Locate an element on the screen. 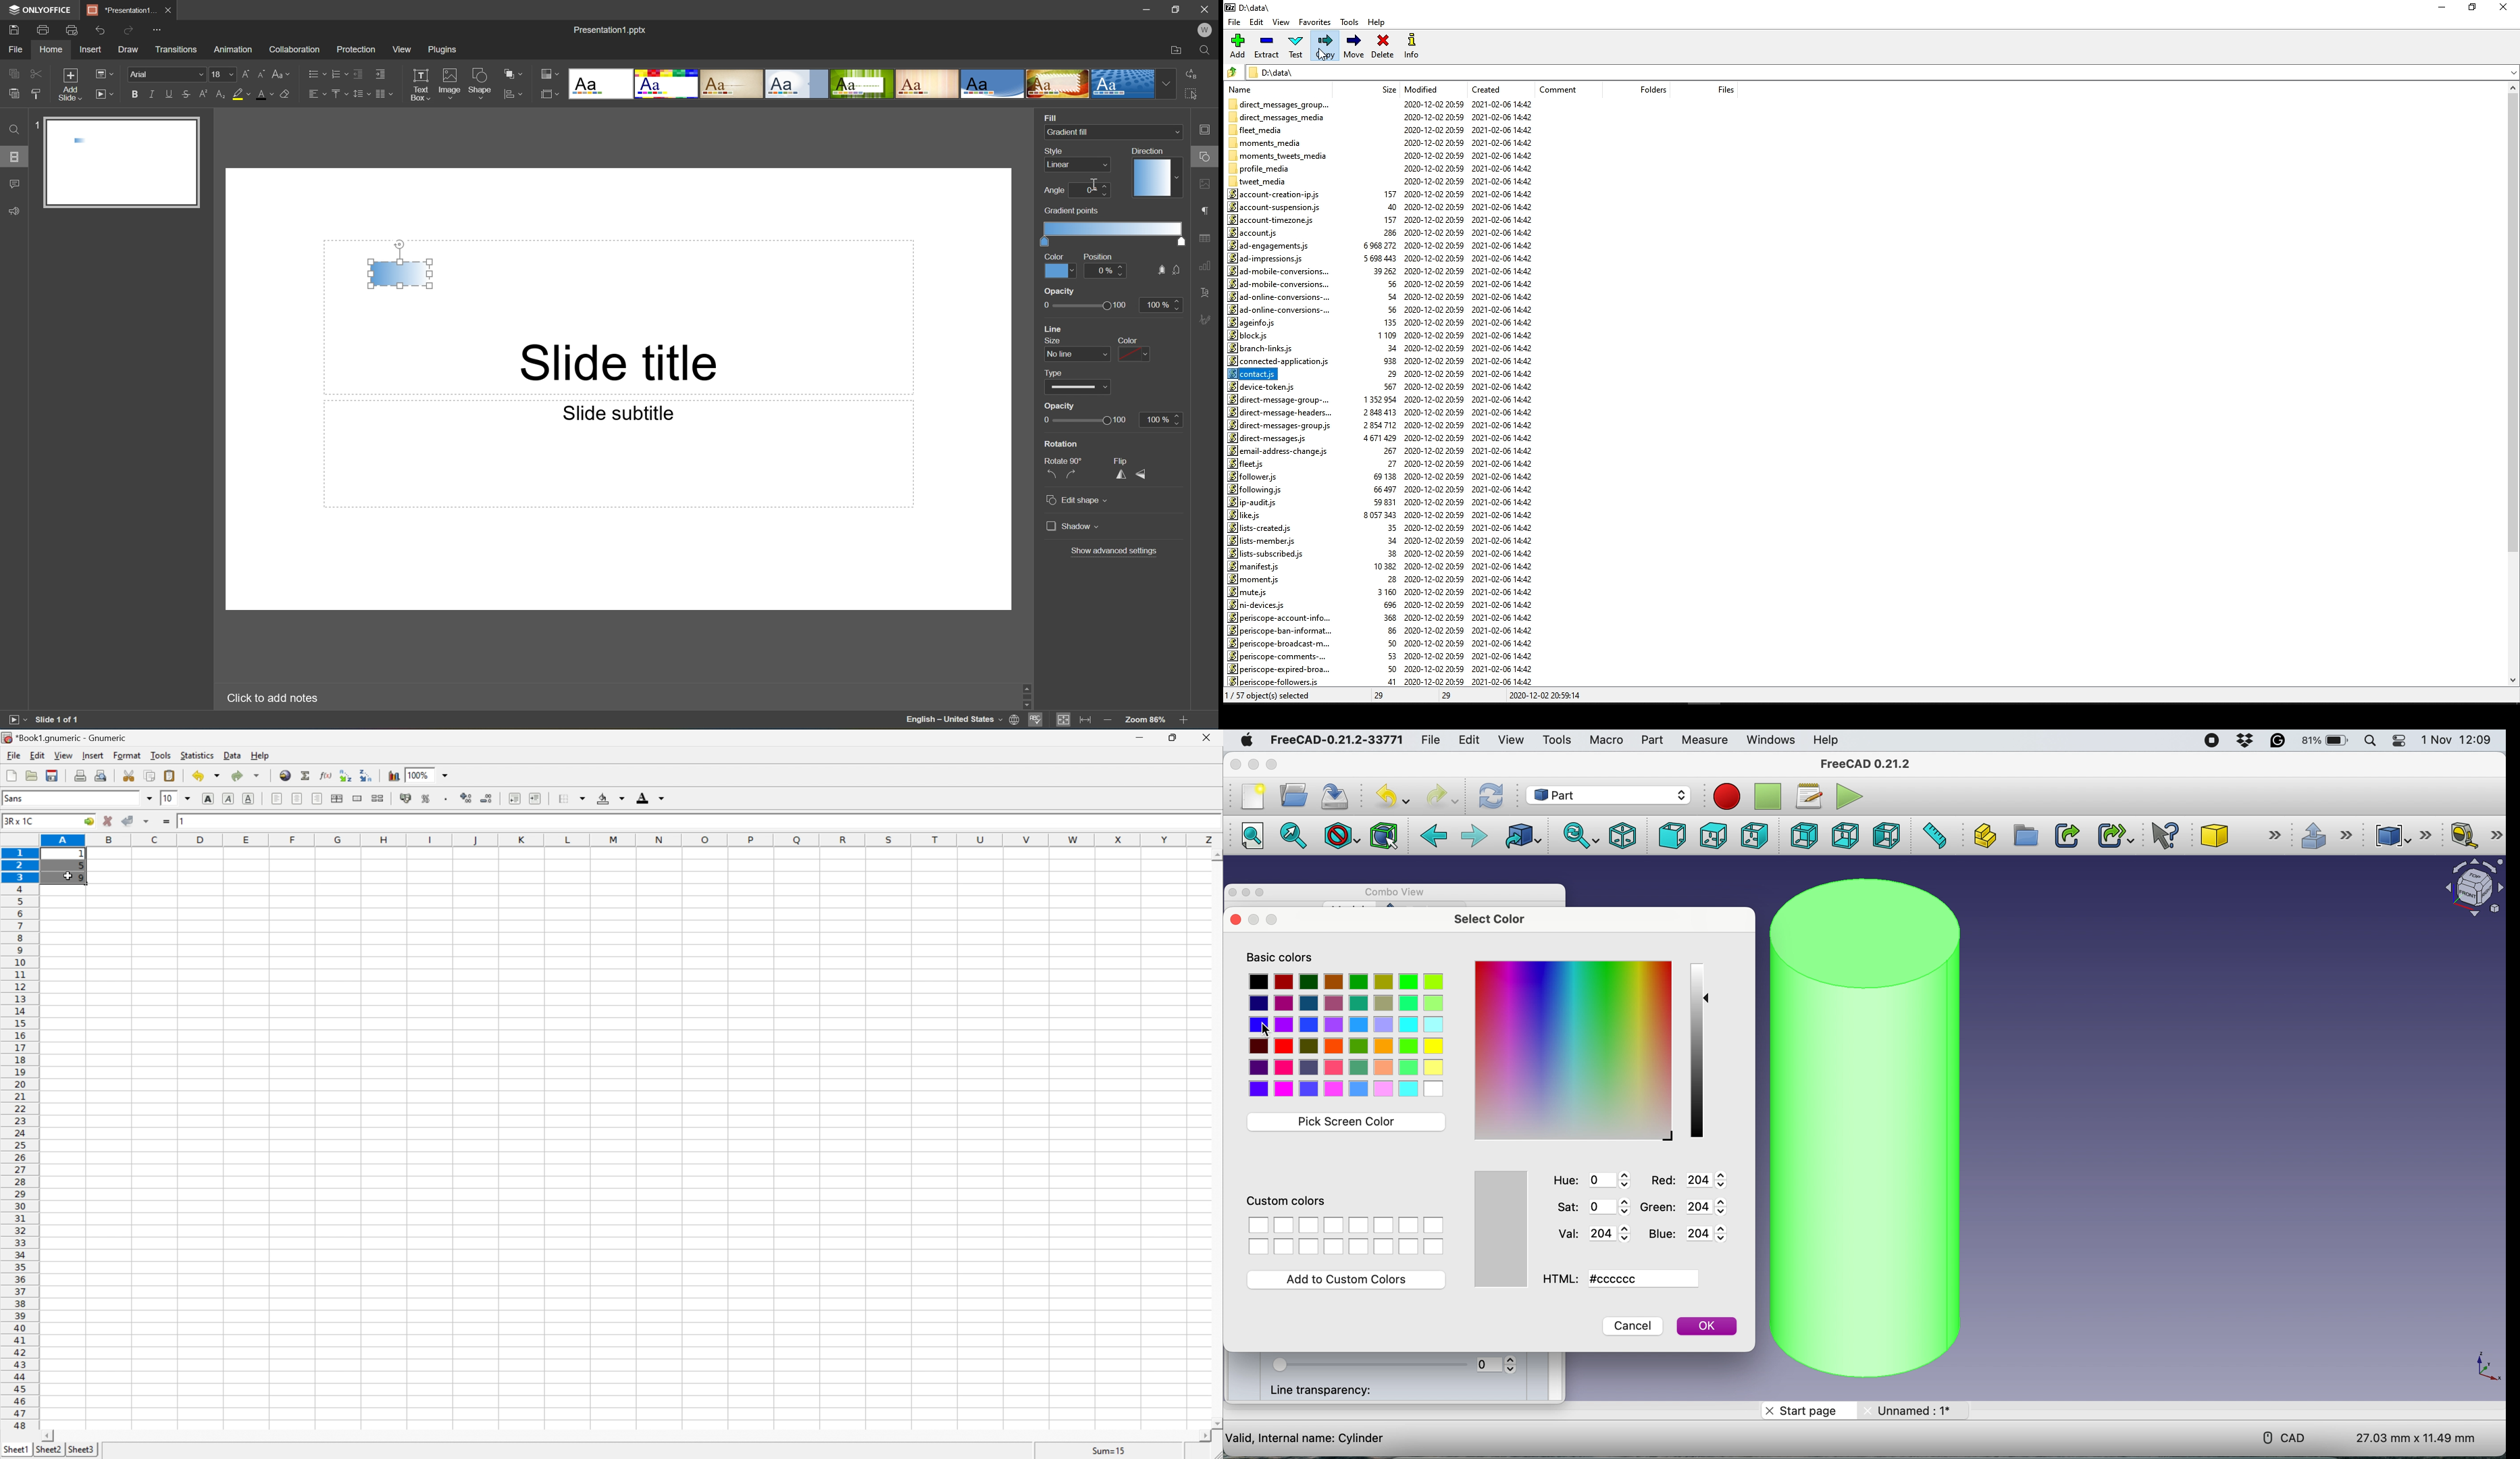 The image size is (2520, 1484). unname is located at coordinates (1911, 1412).